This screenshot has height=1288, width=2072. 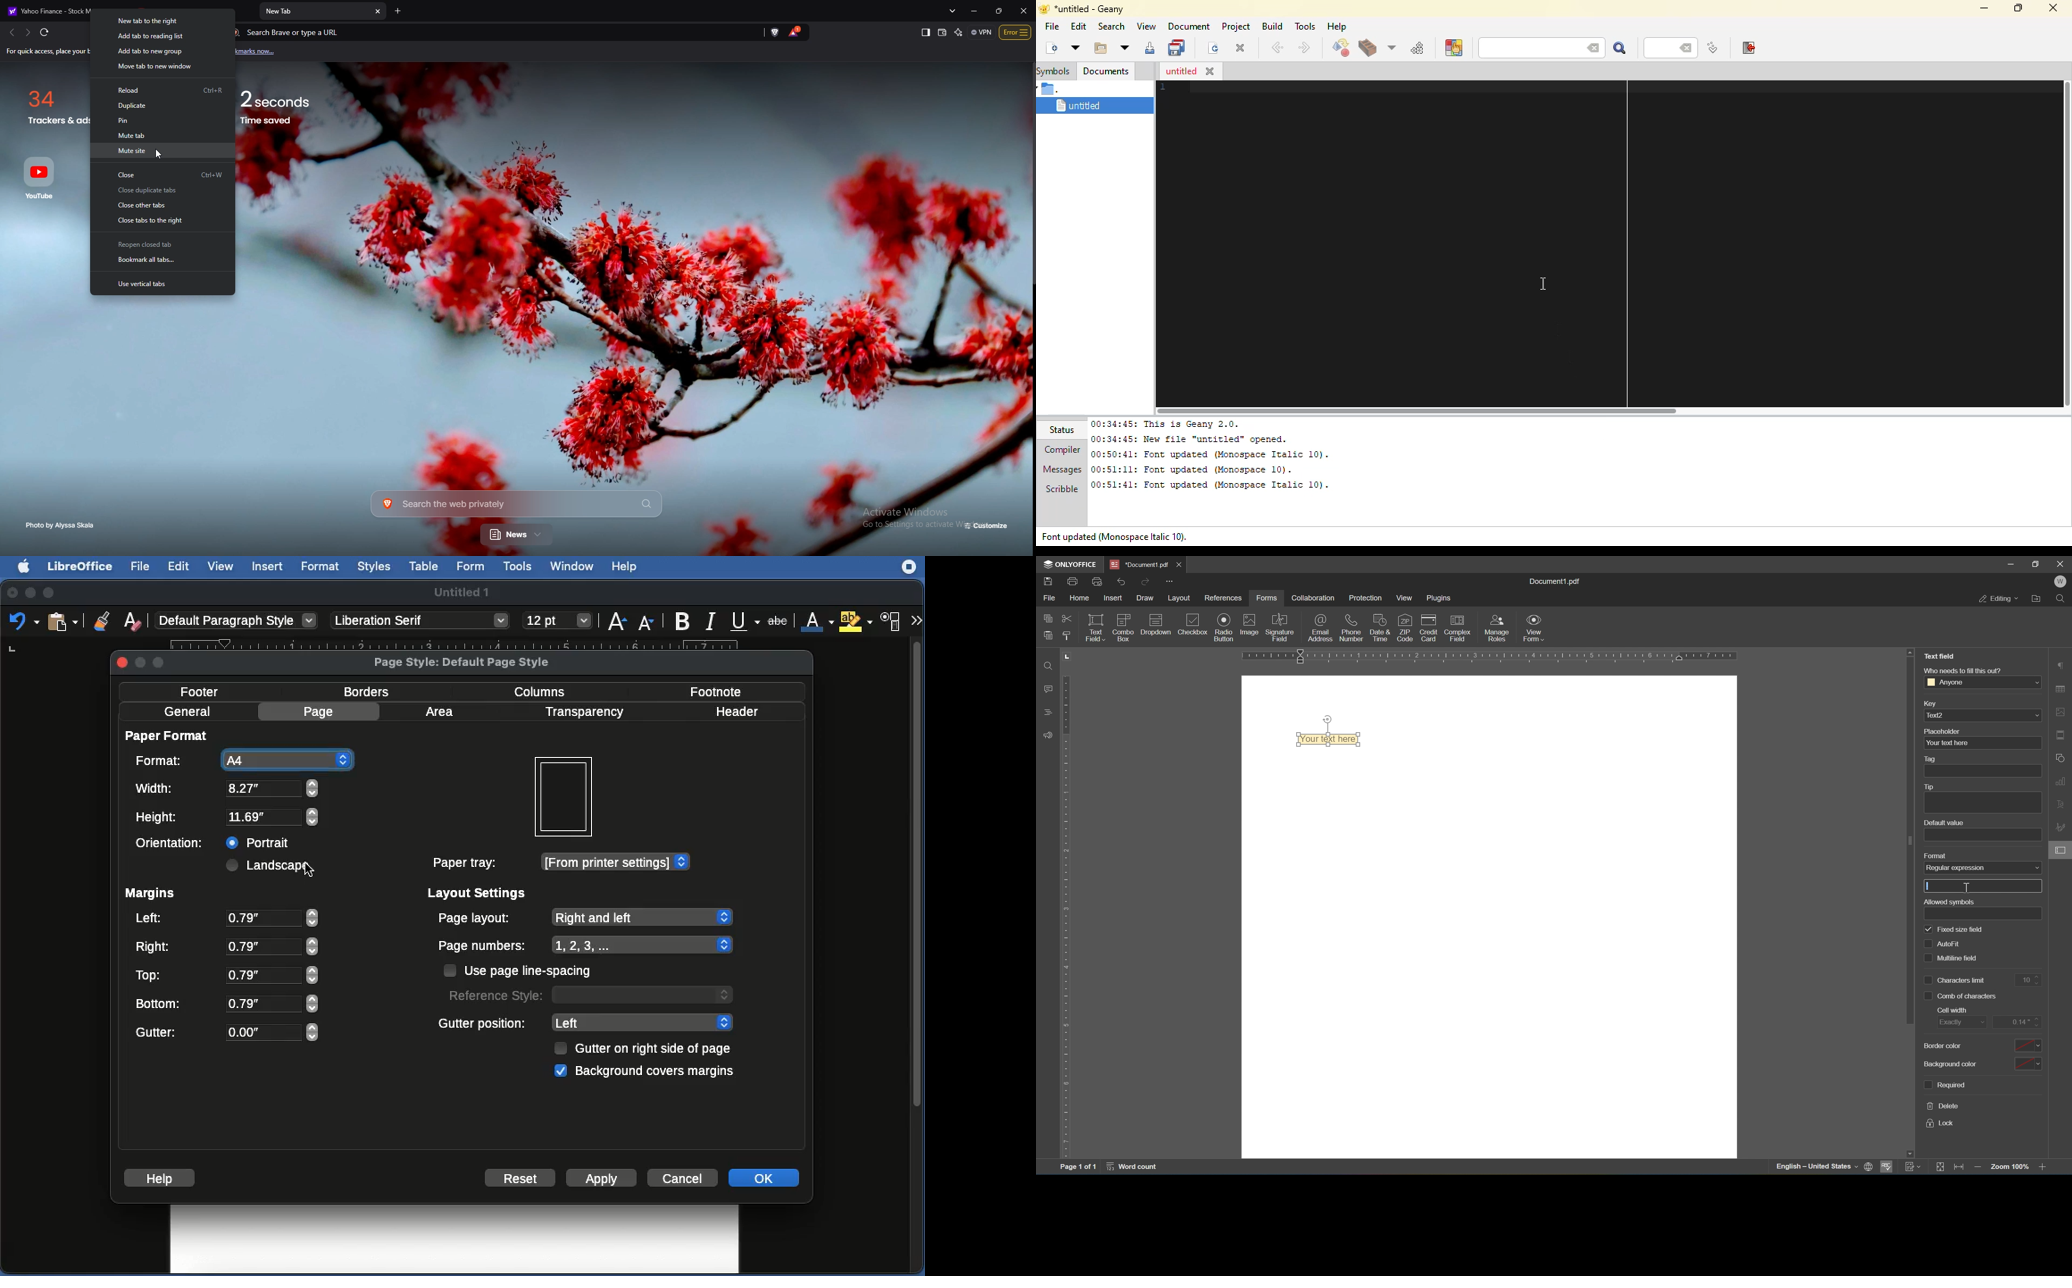 What do you see at coordinates (275, 788) in the screenshot?
I see `8.27` at bounding box center [275, 788].